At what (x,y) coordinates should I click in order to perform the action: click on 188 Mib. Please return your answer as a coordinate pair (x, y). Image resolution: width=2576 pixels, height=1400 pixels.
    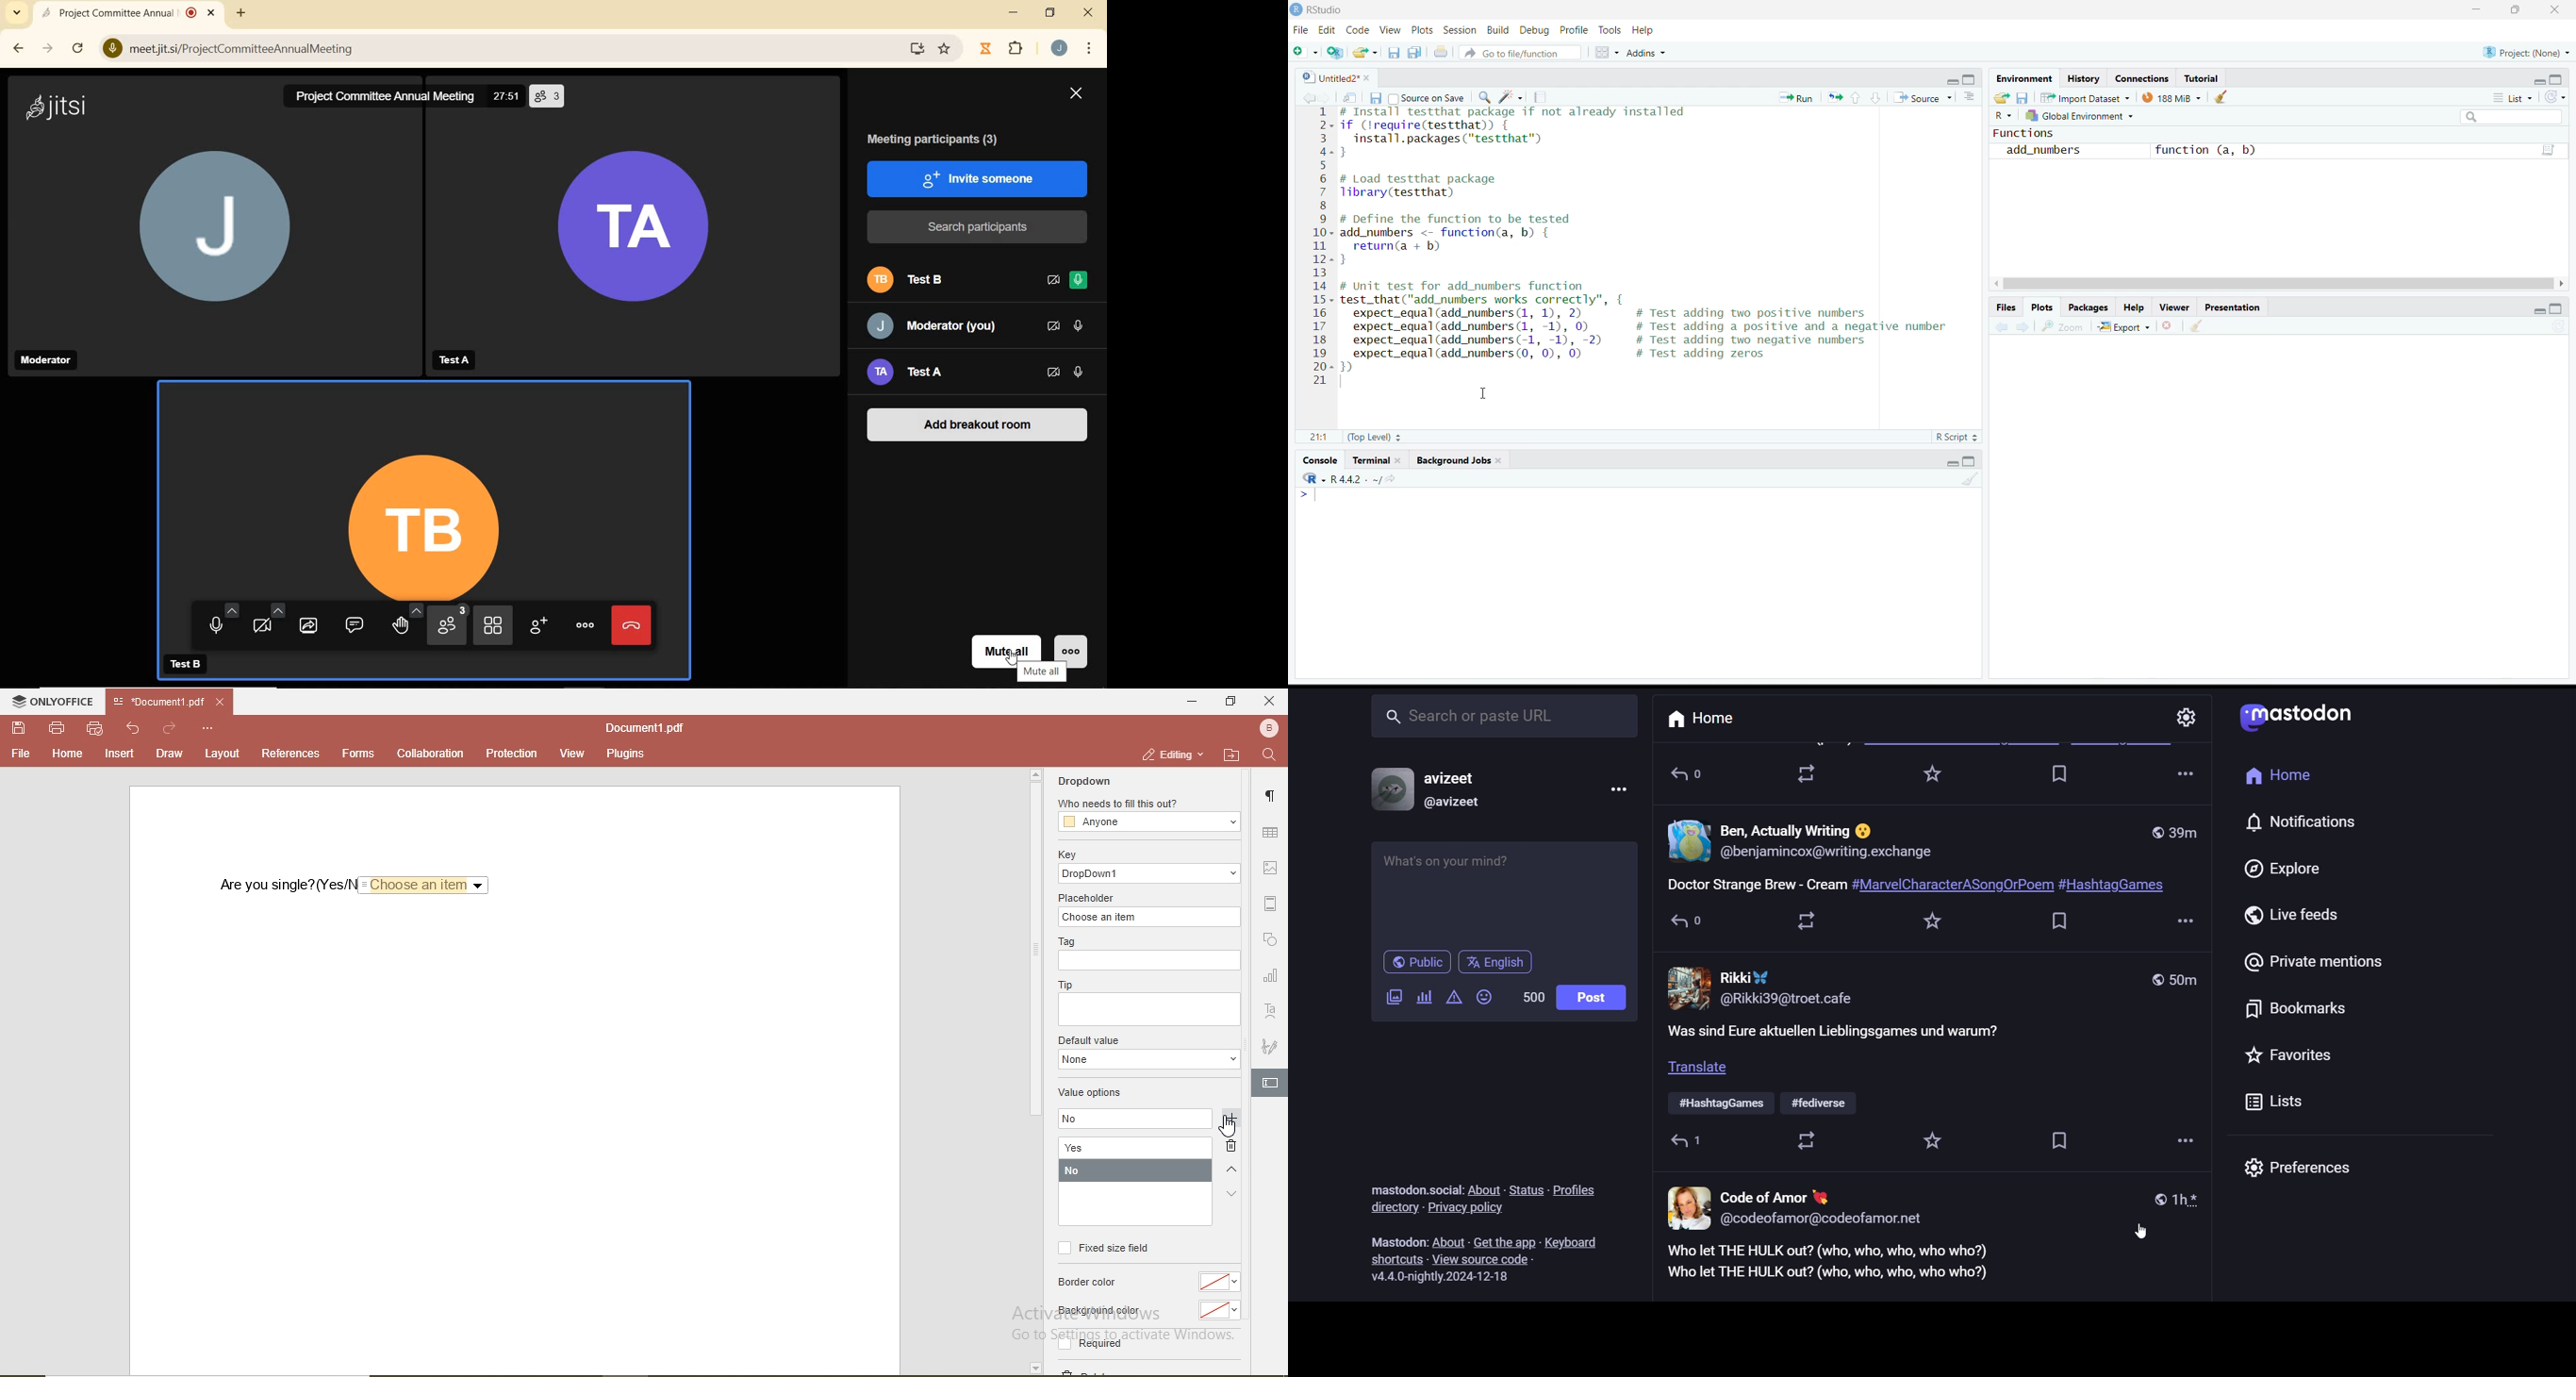
    Looking at the image, I should click on (2172, 98).